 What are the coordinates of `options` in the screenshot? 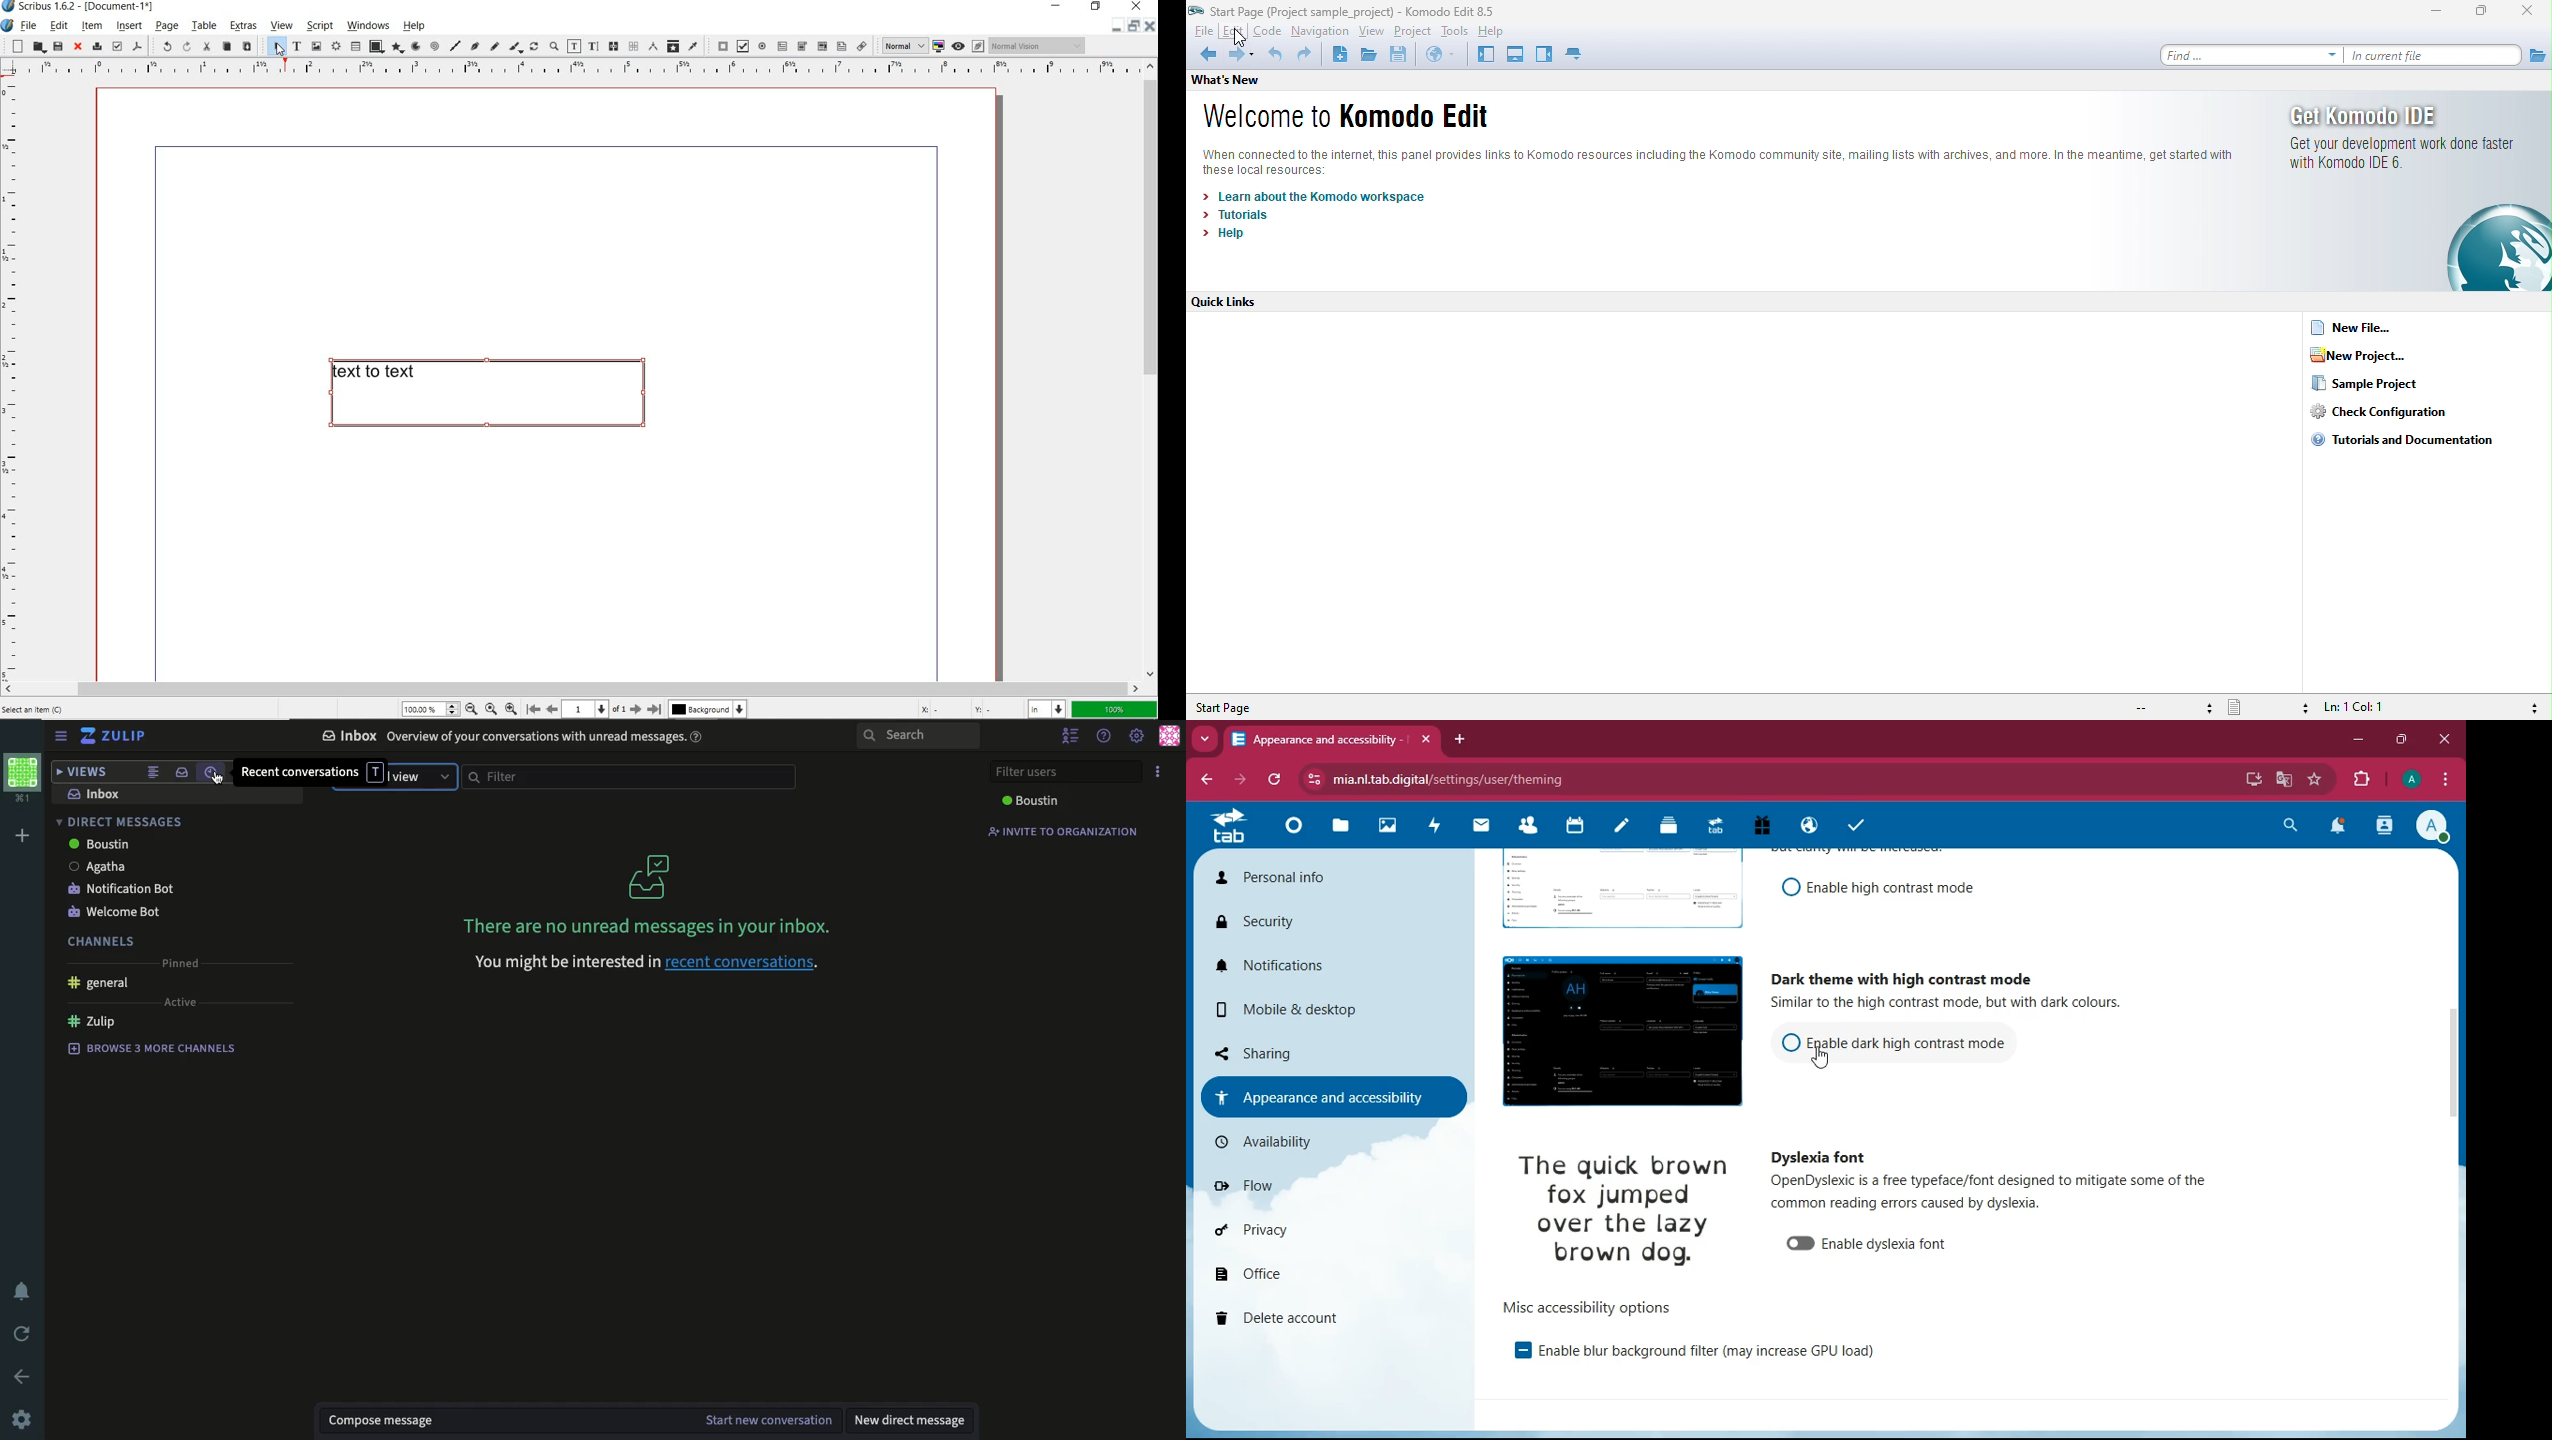 It's located at (1159, 770).